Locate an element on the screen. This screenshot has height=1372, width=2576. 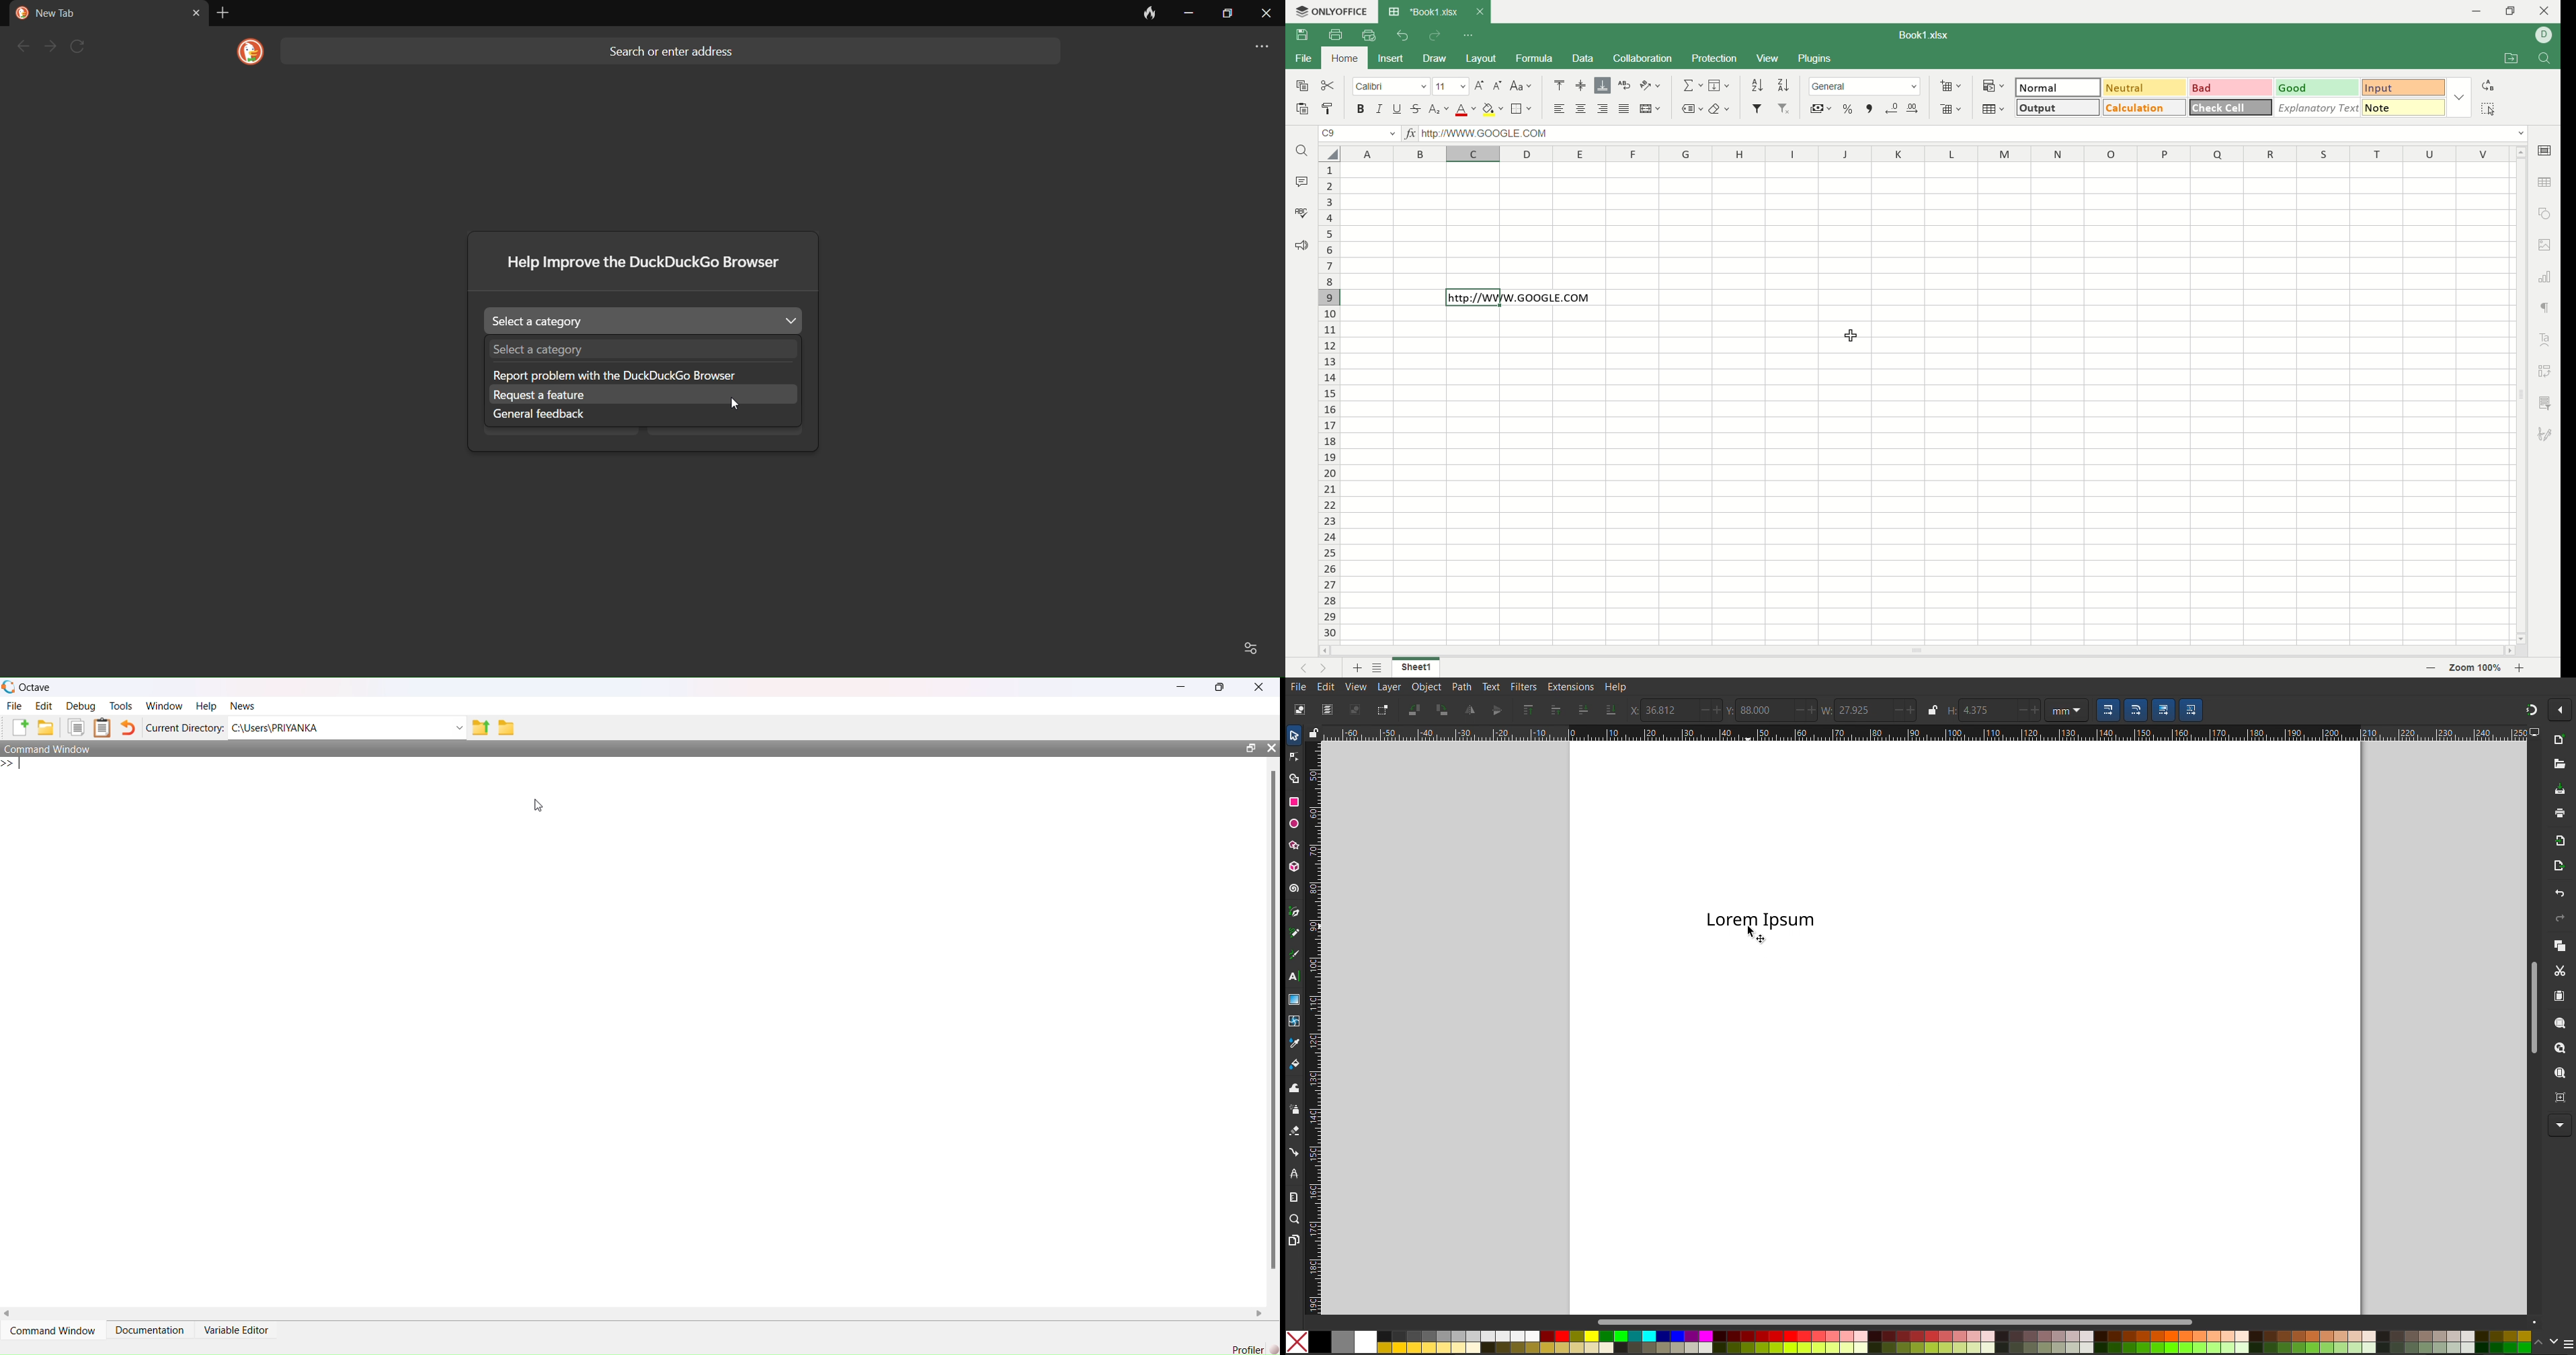
Color Options is located at coordinates (2552, 1342).